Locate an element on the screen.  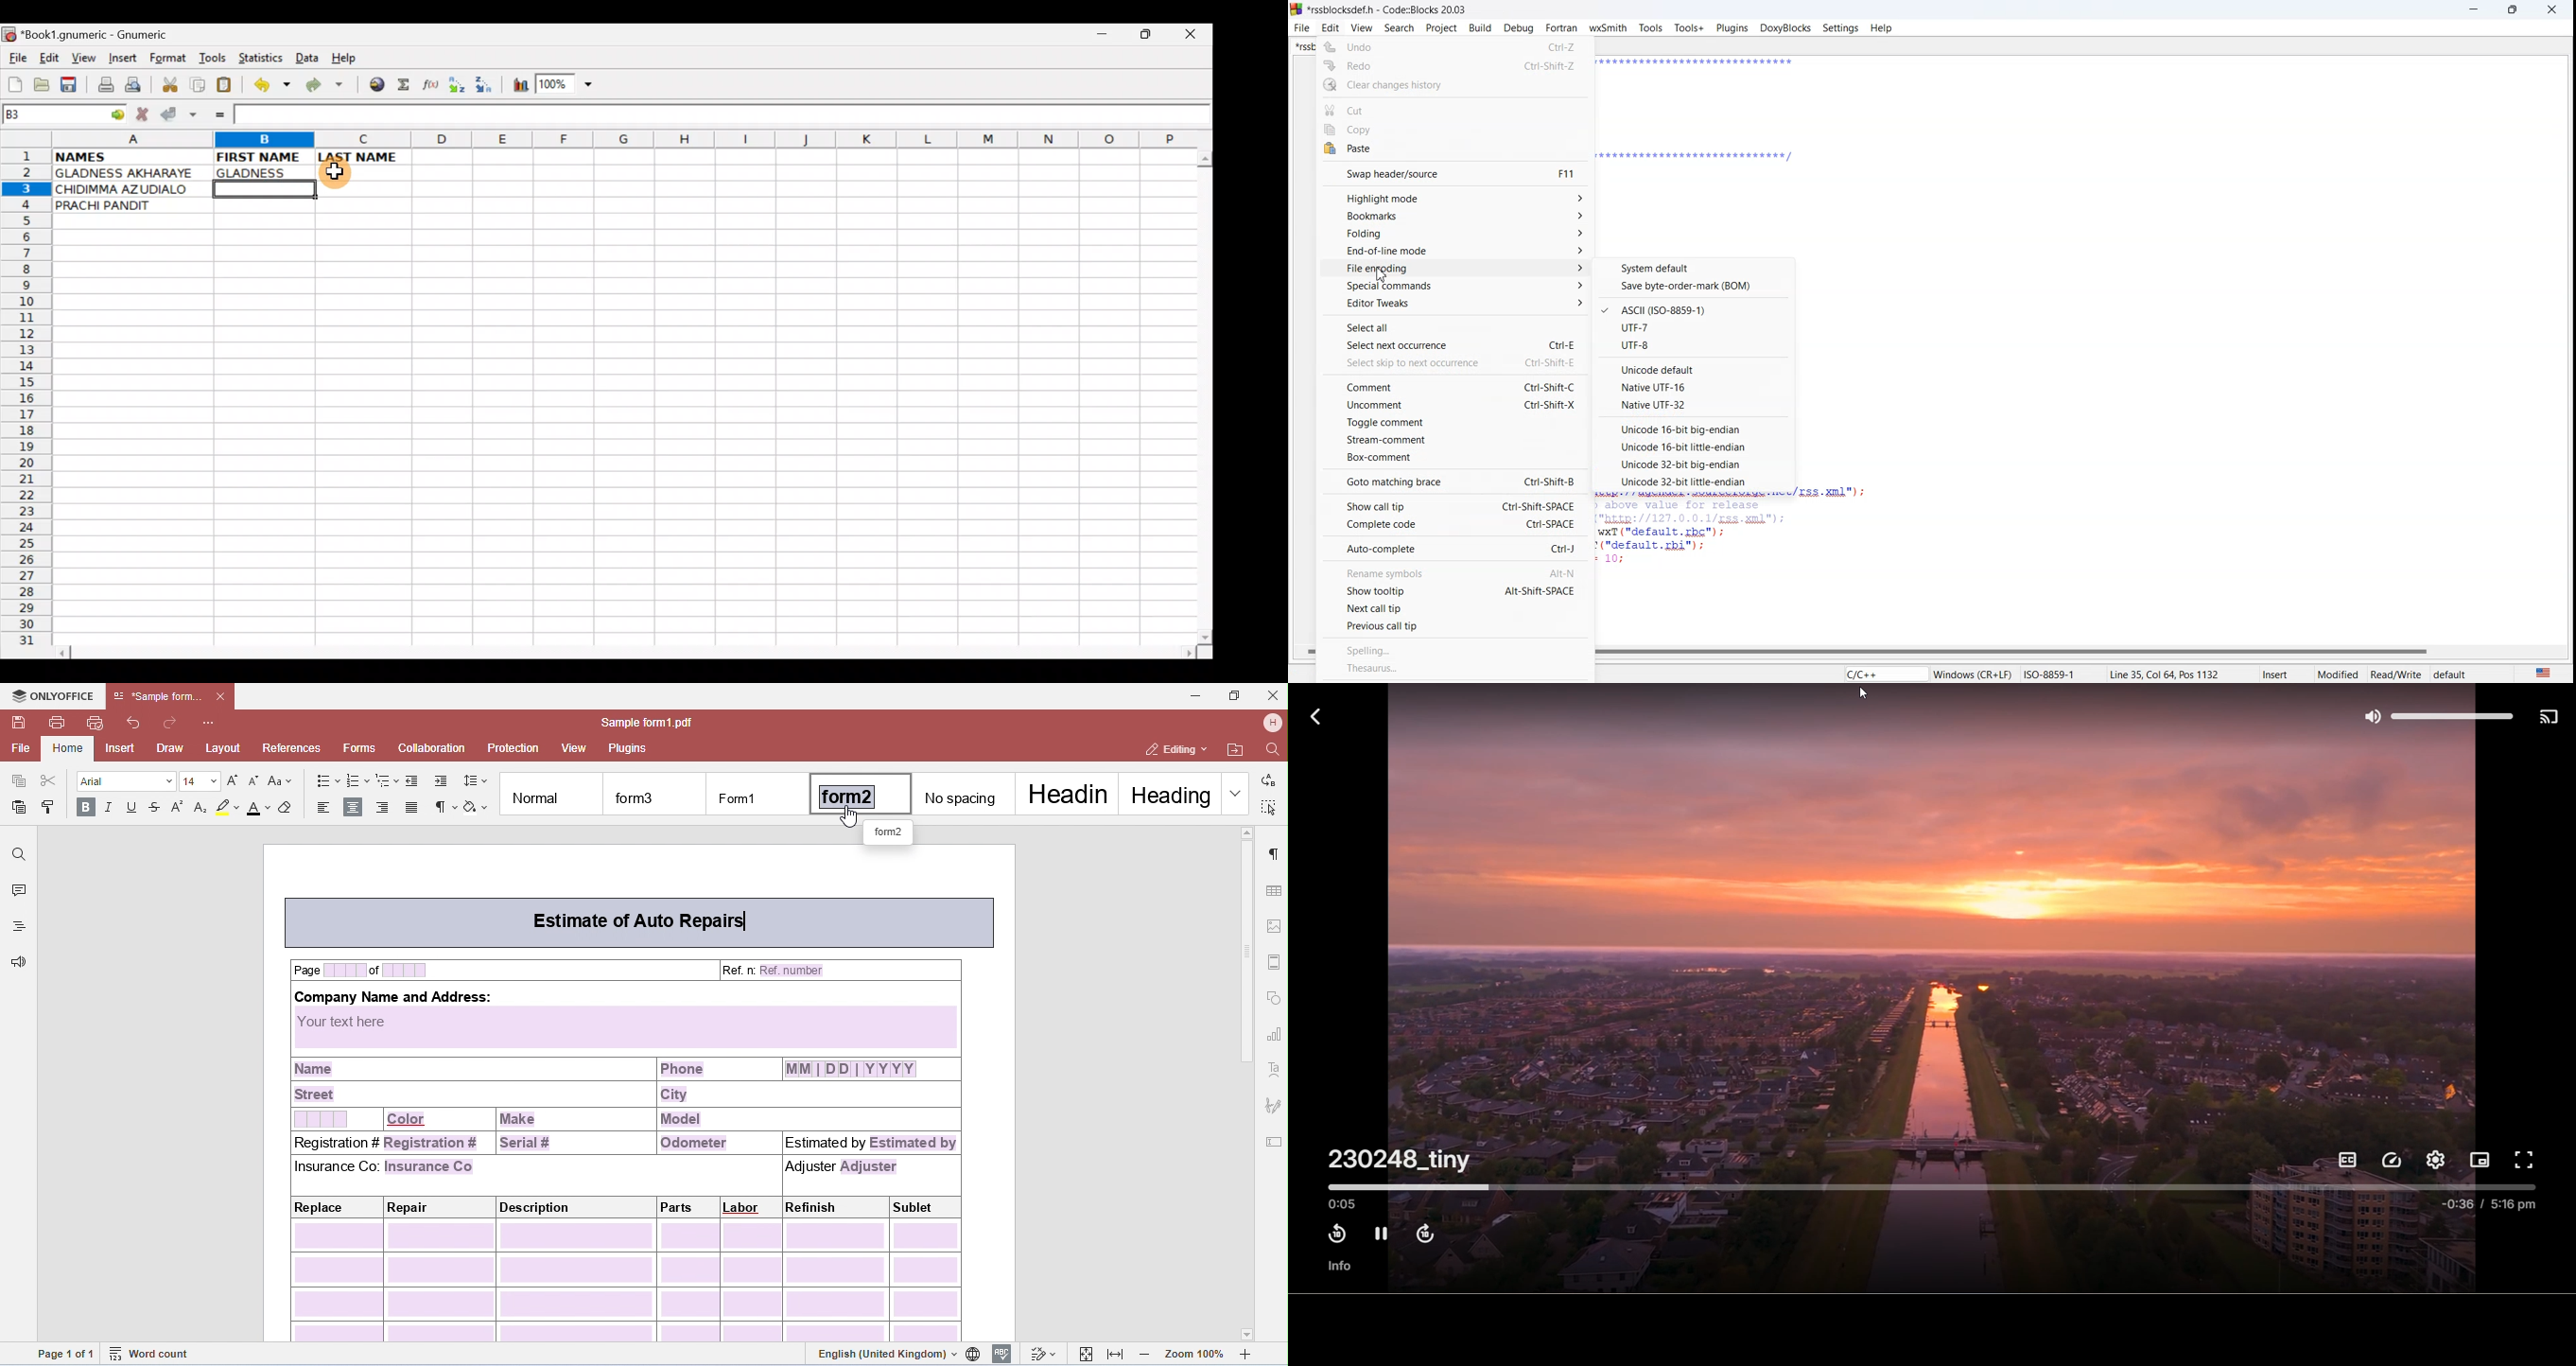
fullscreen is located at coordinates (2526, 1159).